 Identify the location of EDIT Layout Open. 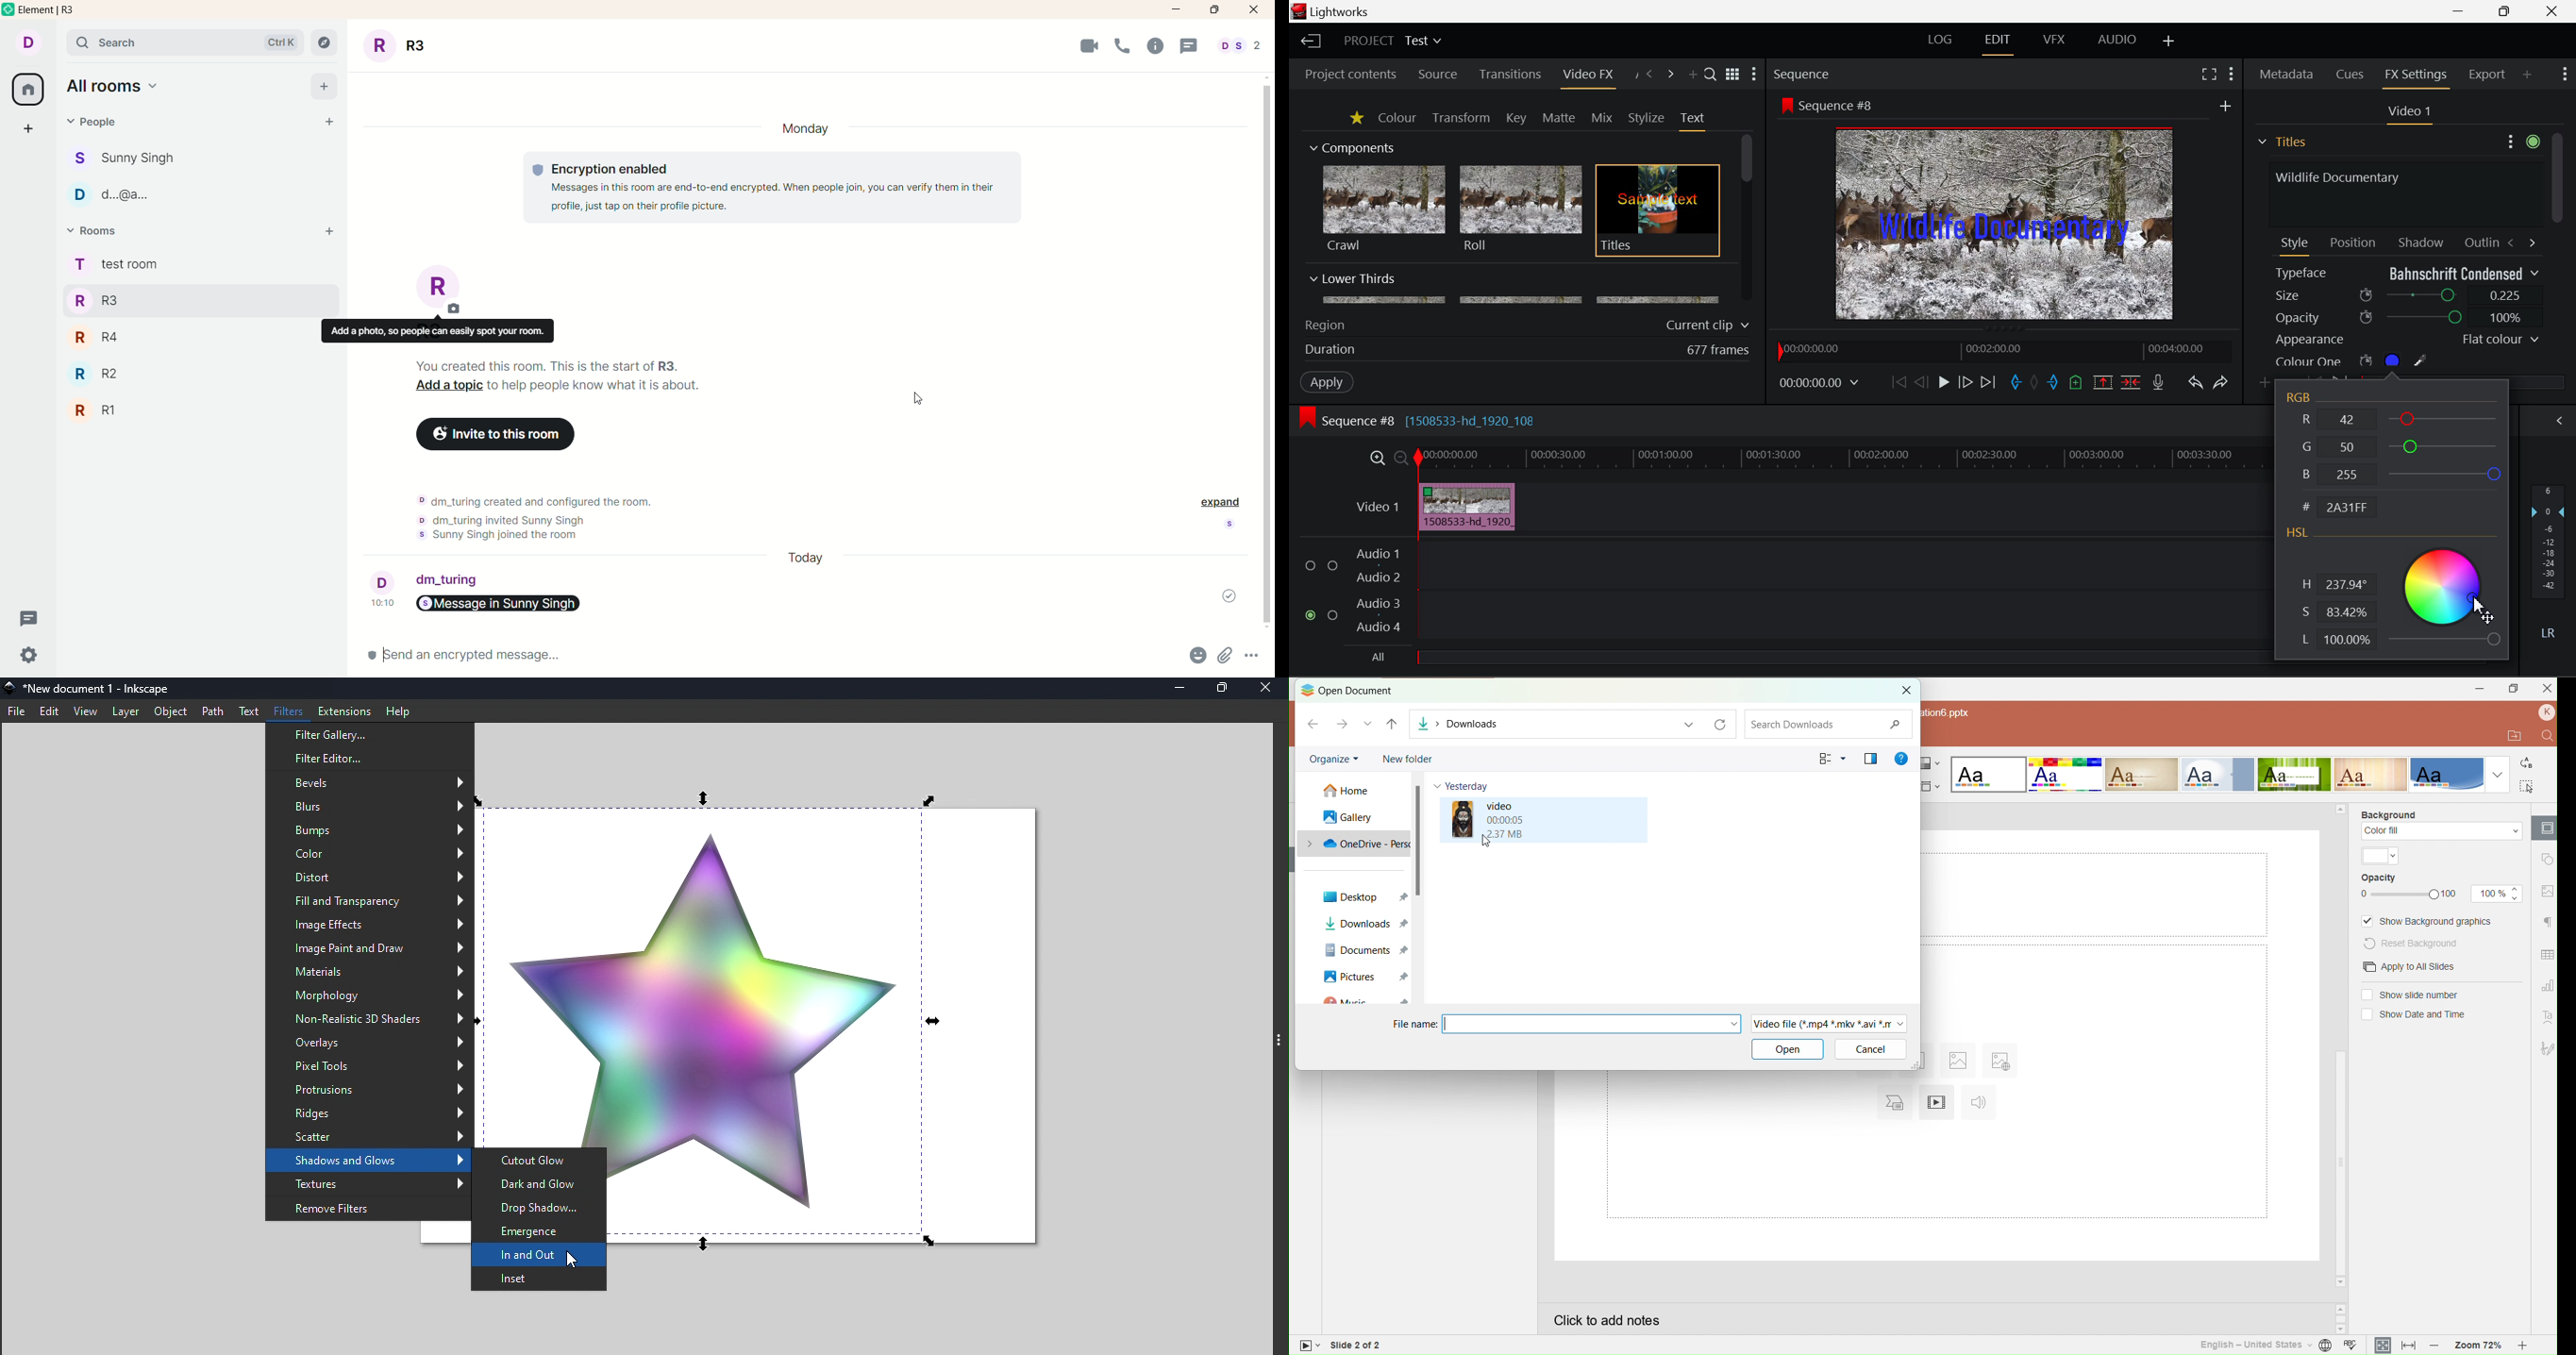
(2001, 44).